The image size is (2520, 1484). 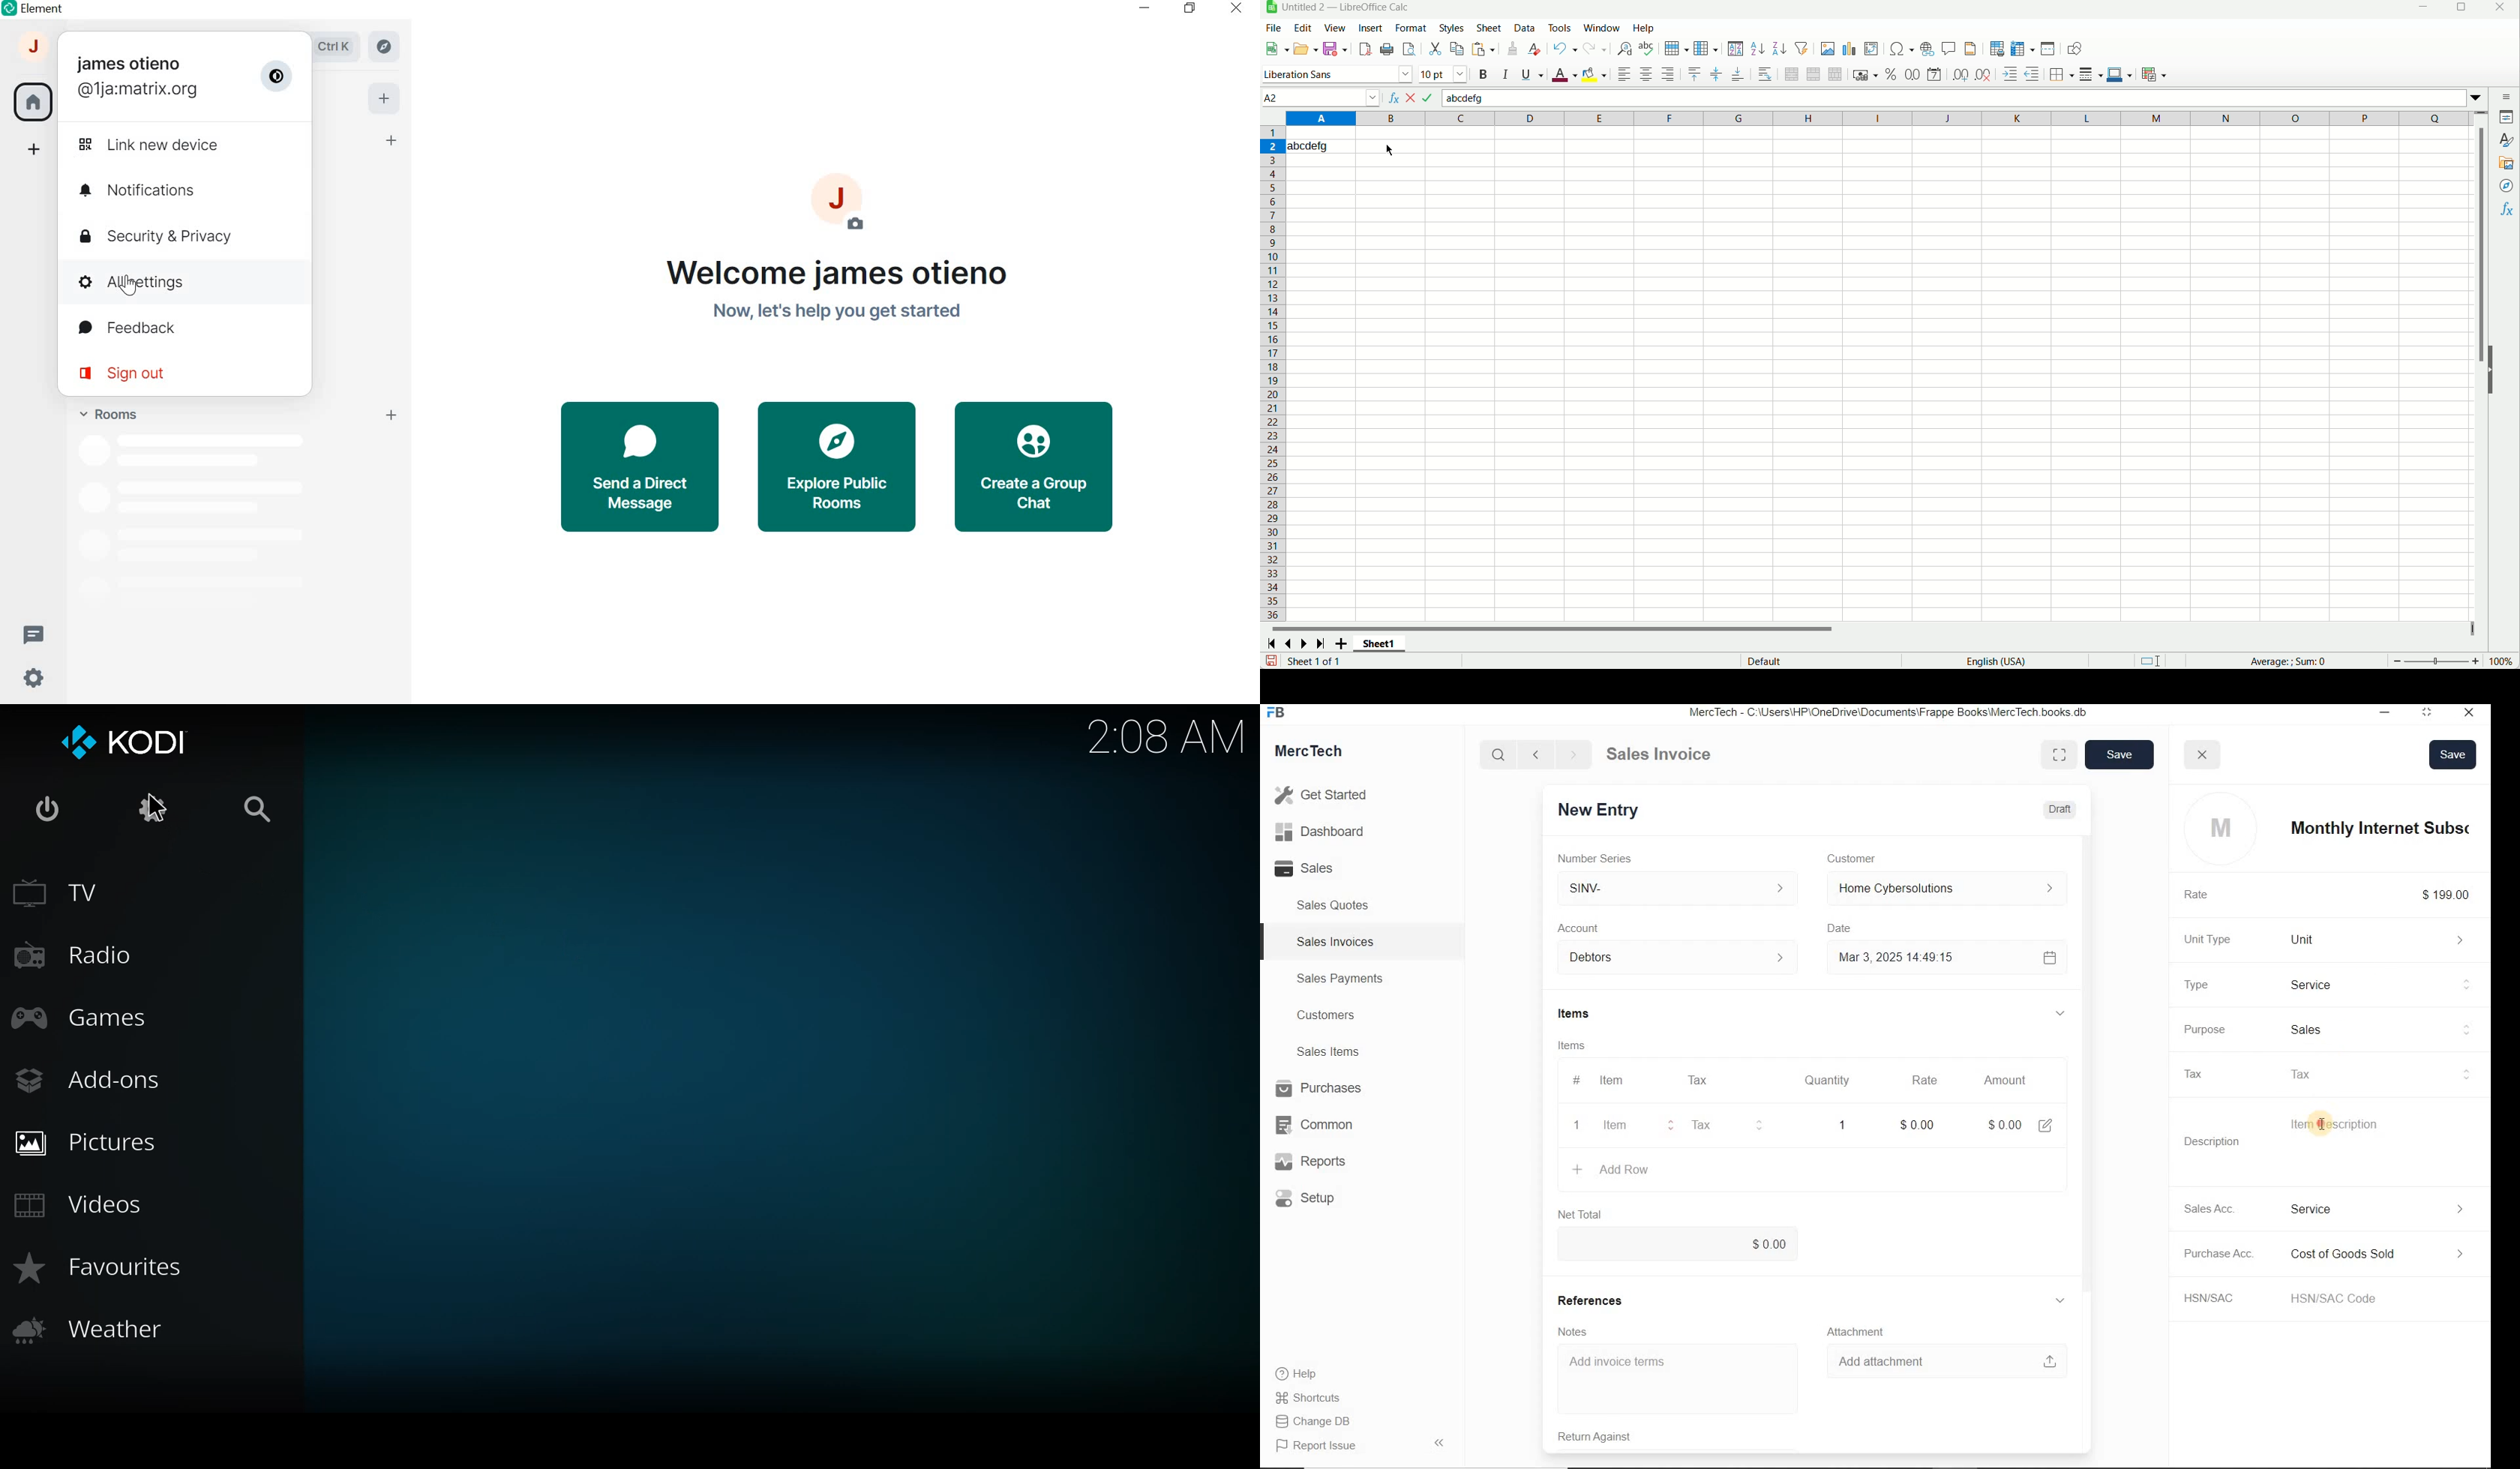 What do you see at coordinates (1678, 1379) in the screenshot?
I see `Add invoice terms` at bounding box center [1678, 1379].